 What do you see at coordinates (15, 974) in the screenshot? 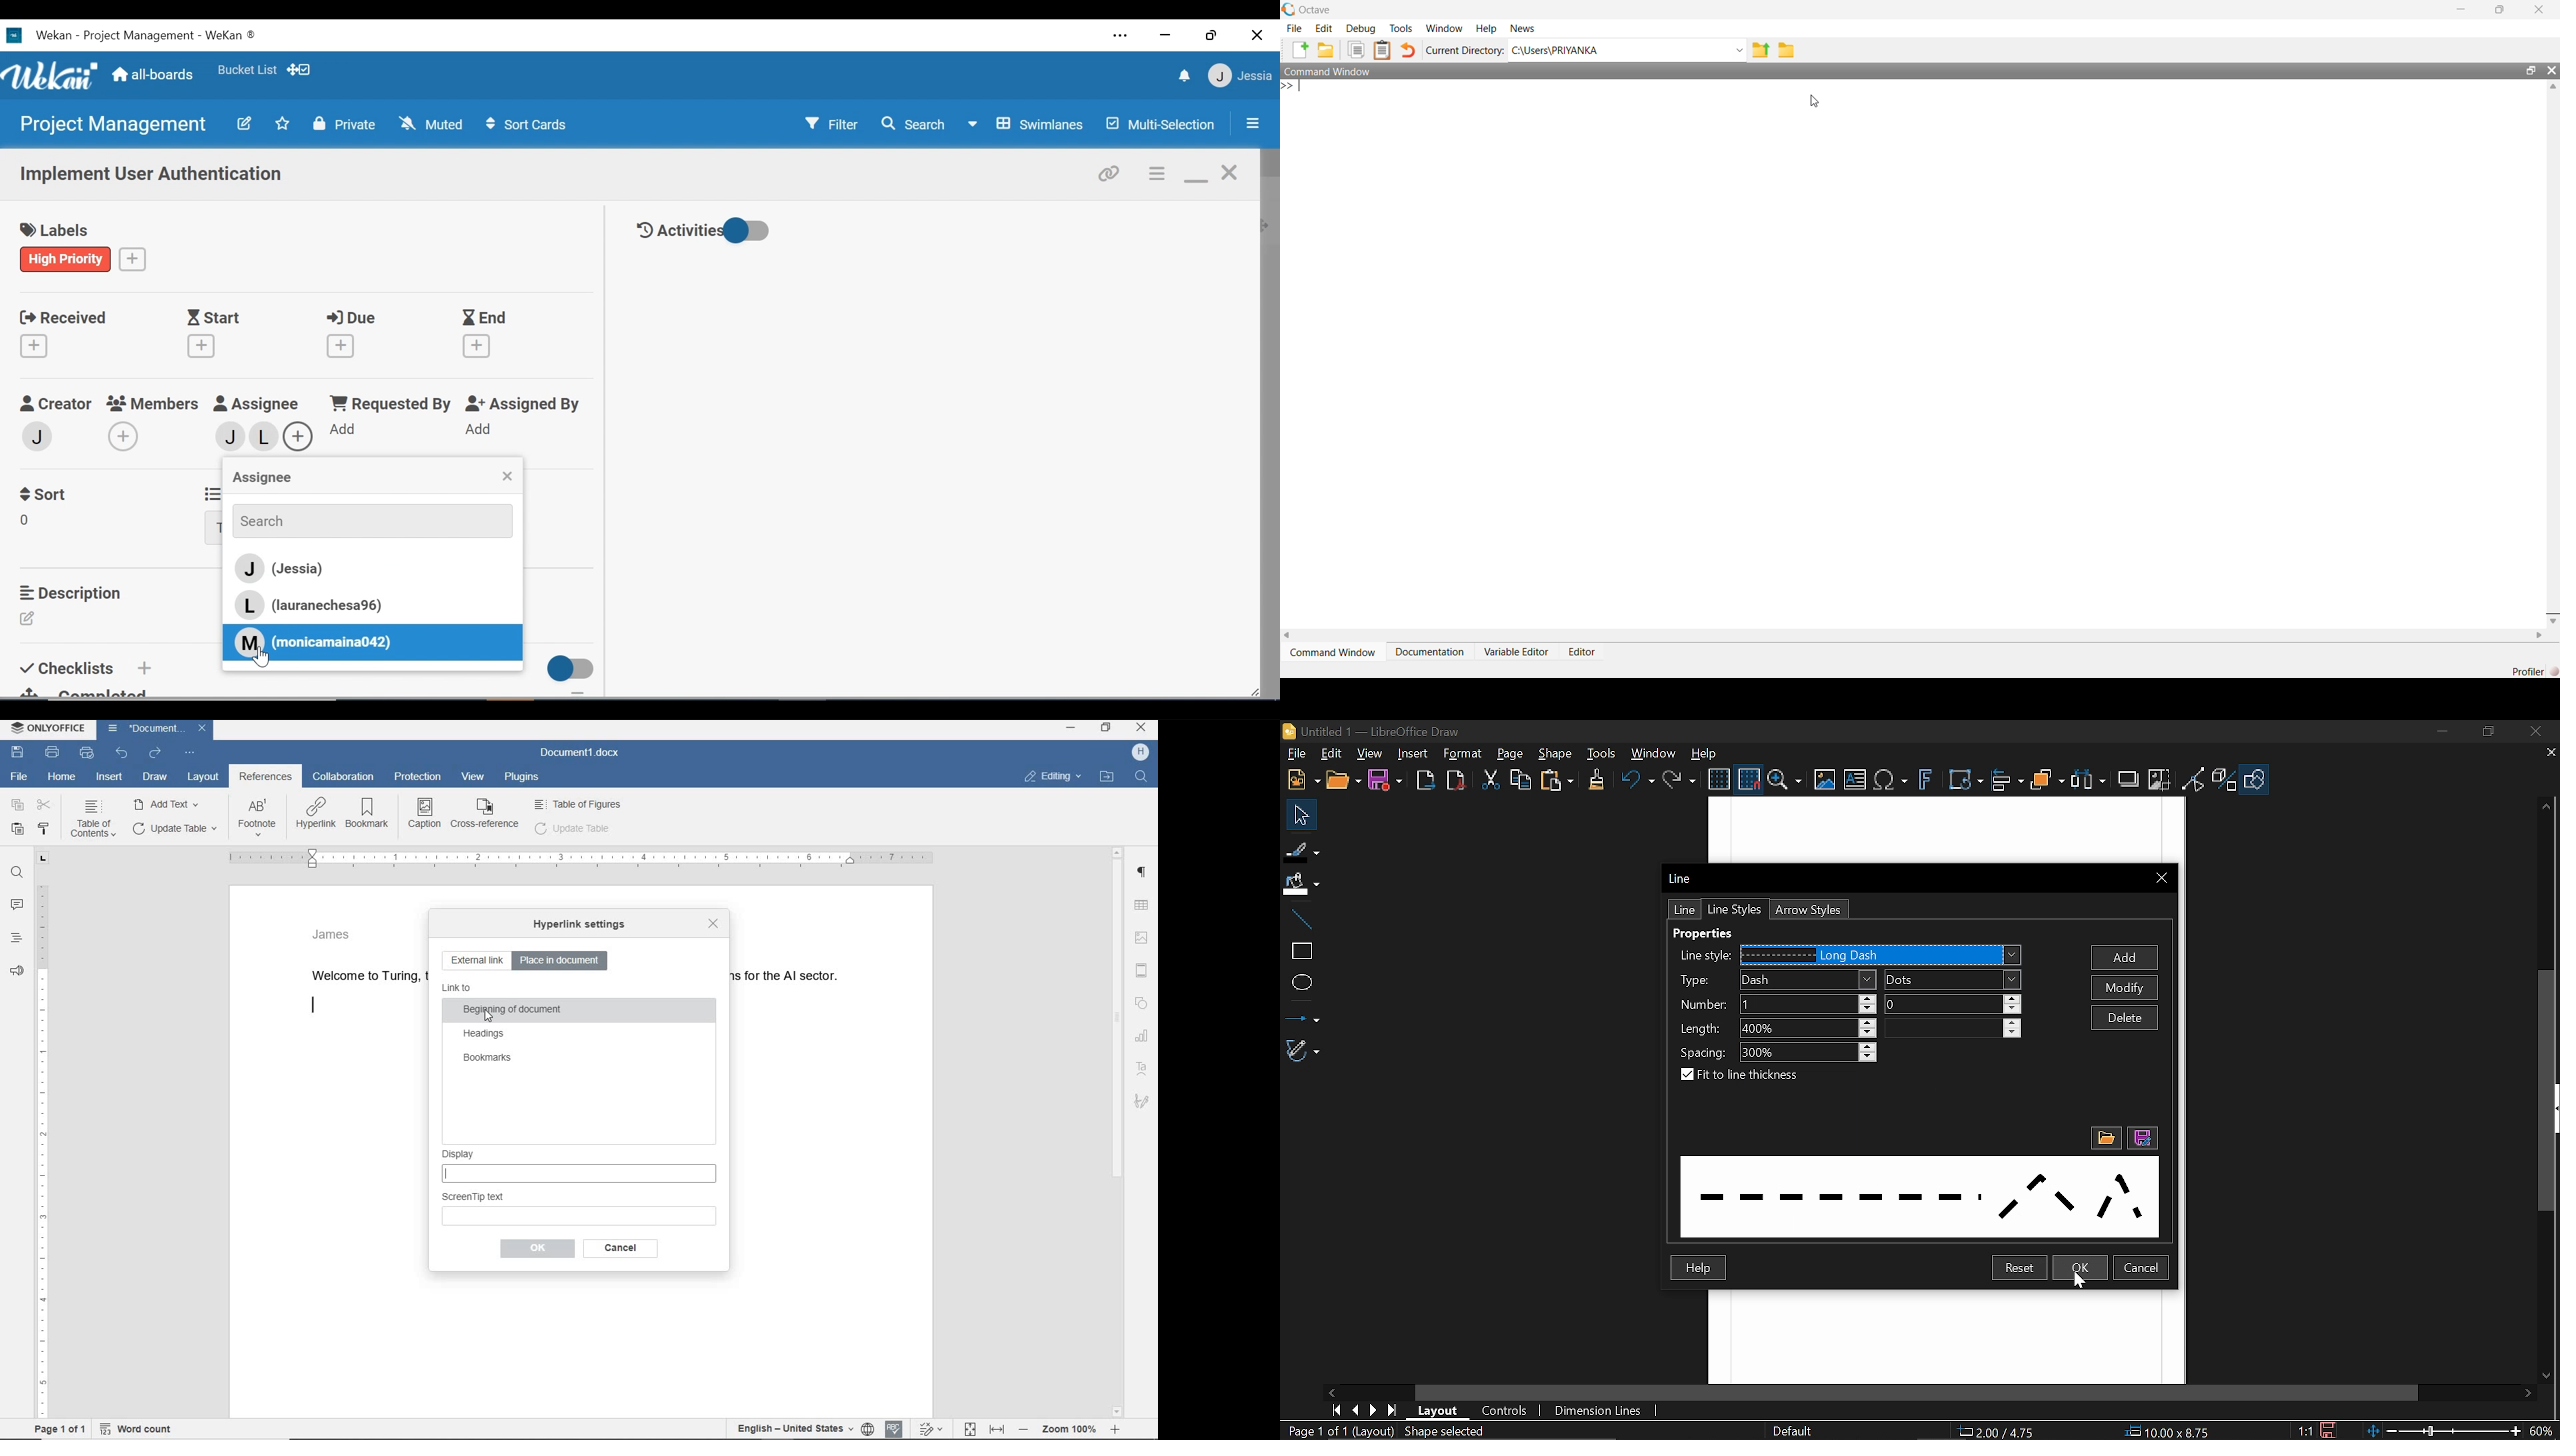
I see `feedback & support` at bounding box center [15, 974].